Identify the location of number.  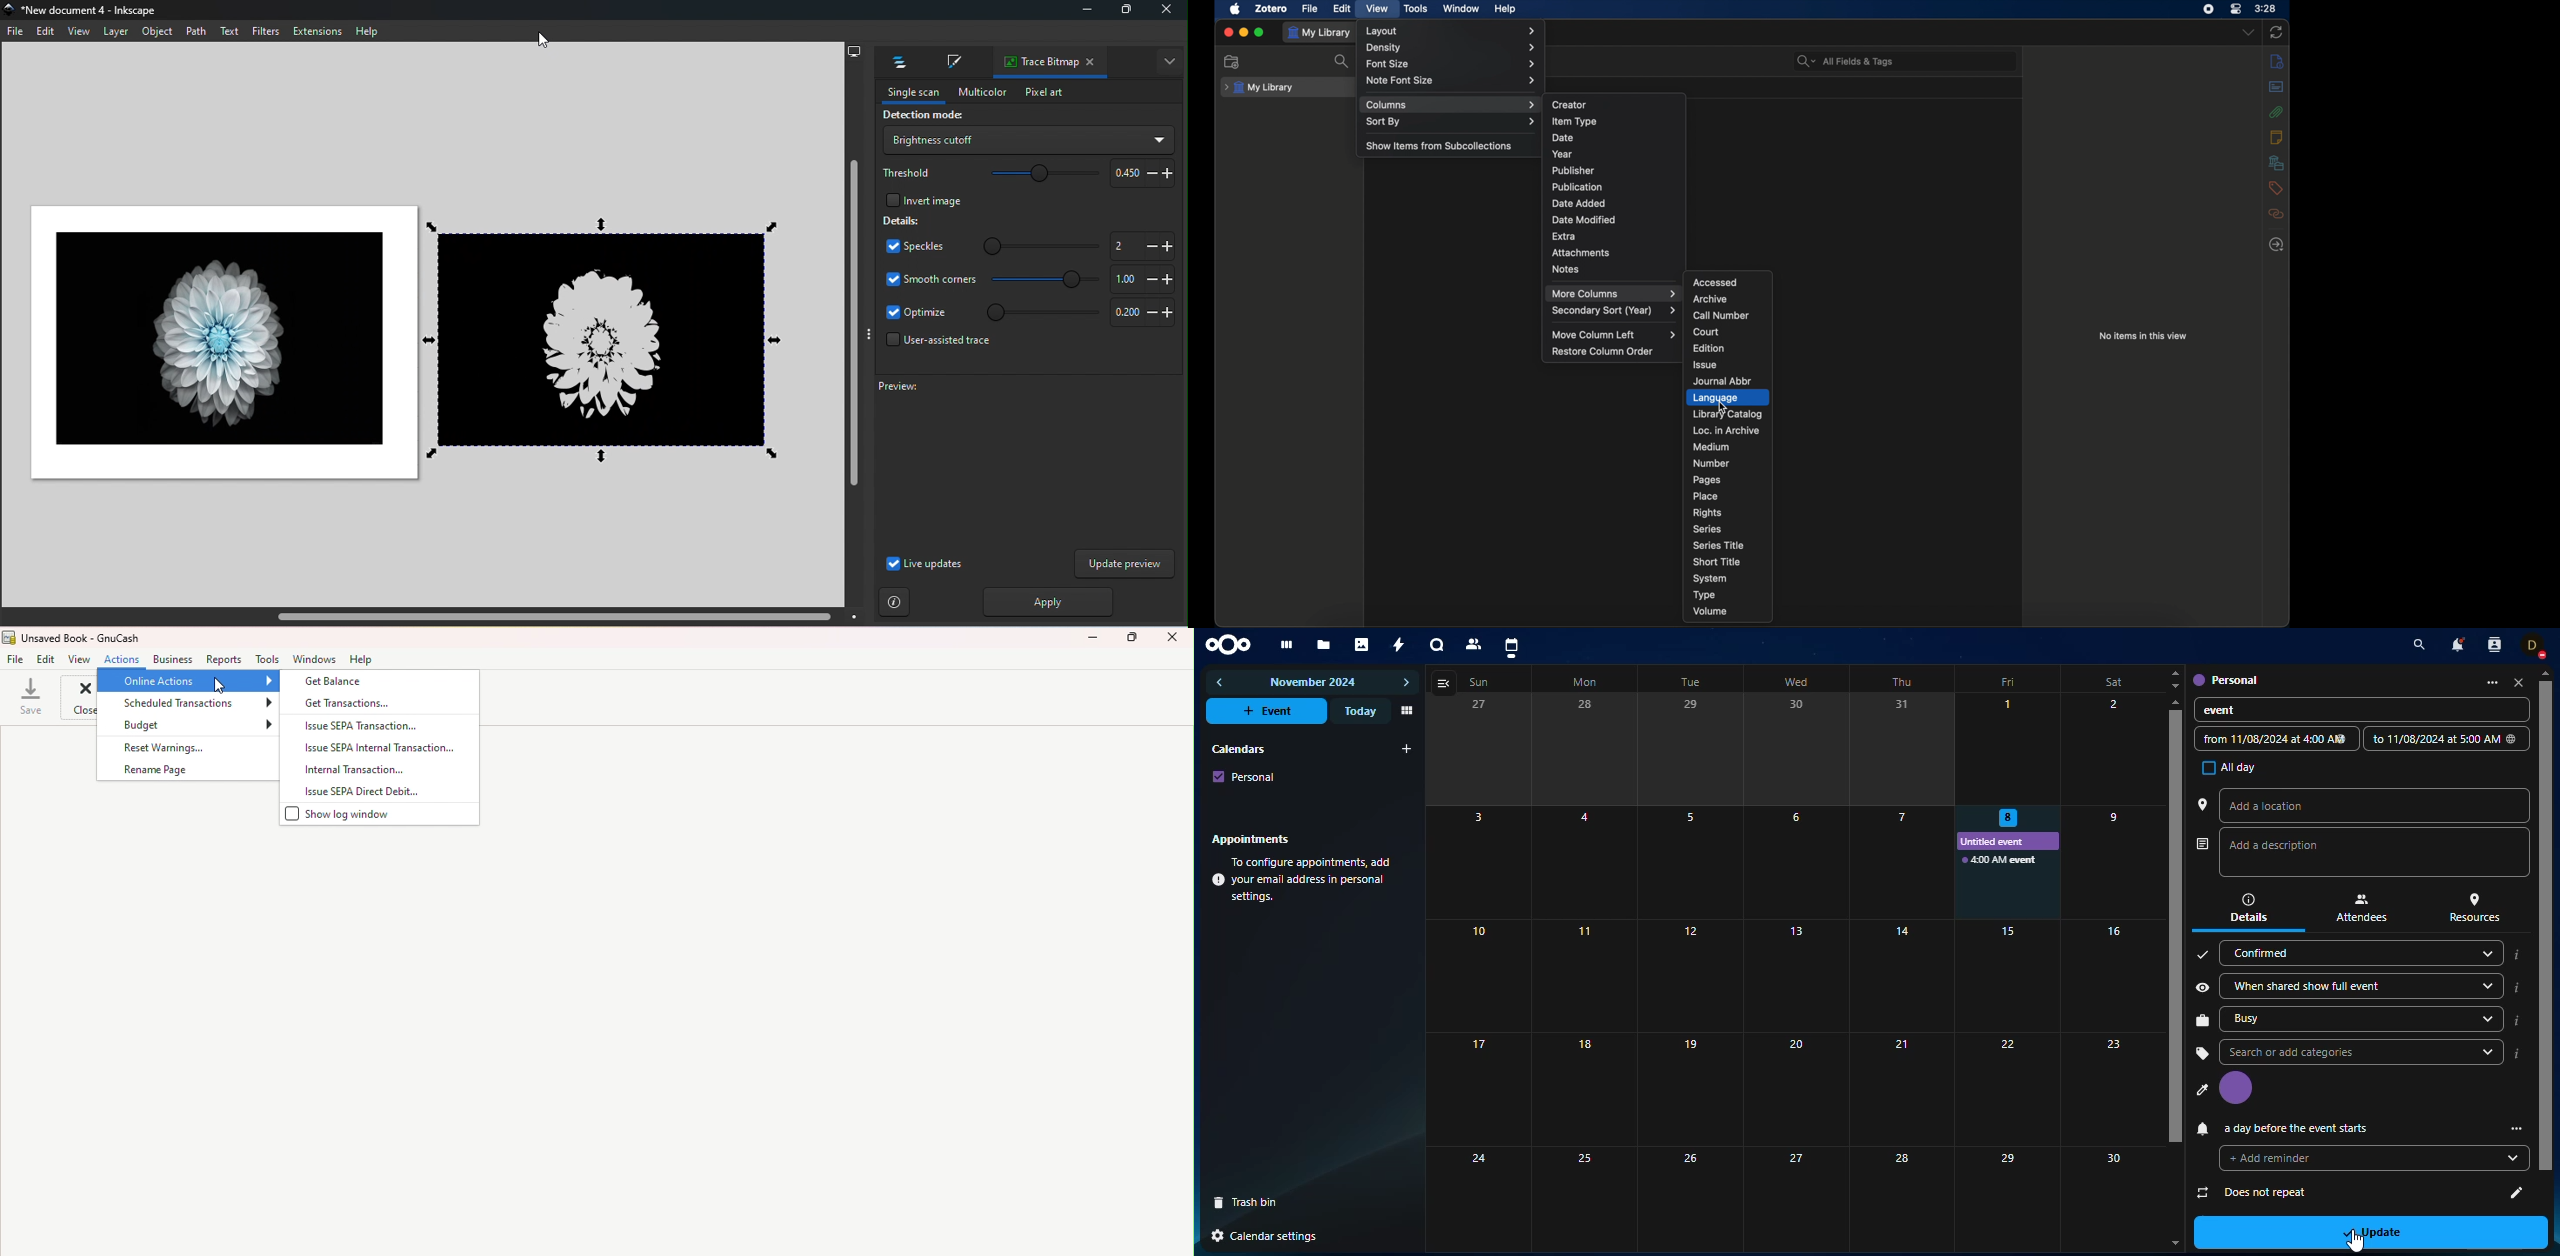
(1712, 463).